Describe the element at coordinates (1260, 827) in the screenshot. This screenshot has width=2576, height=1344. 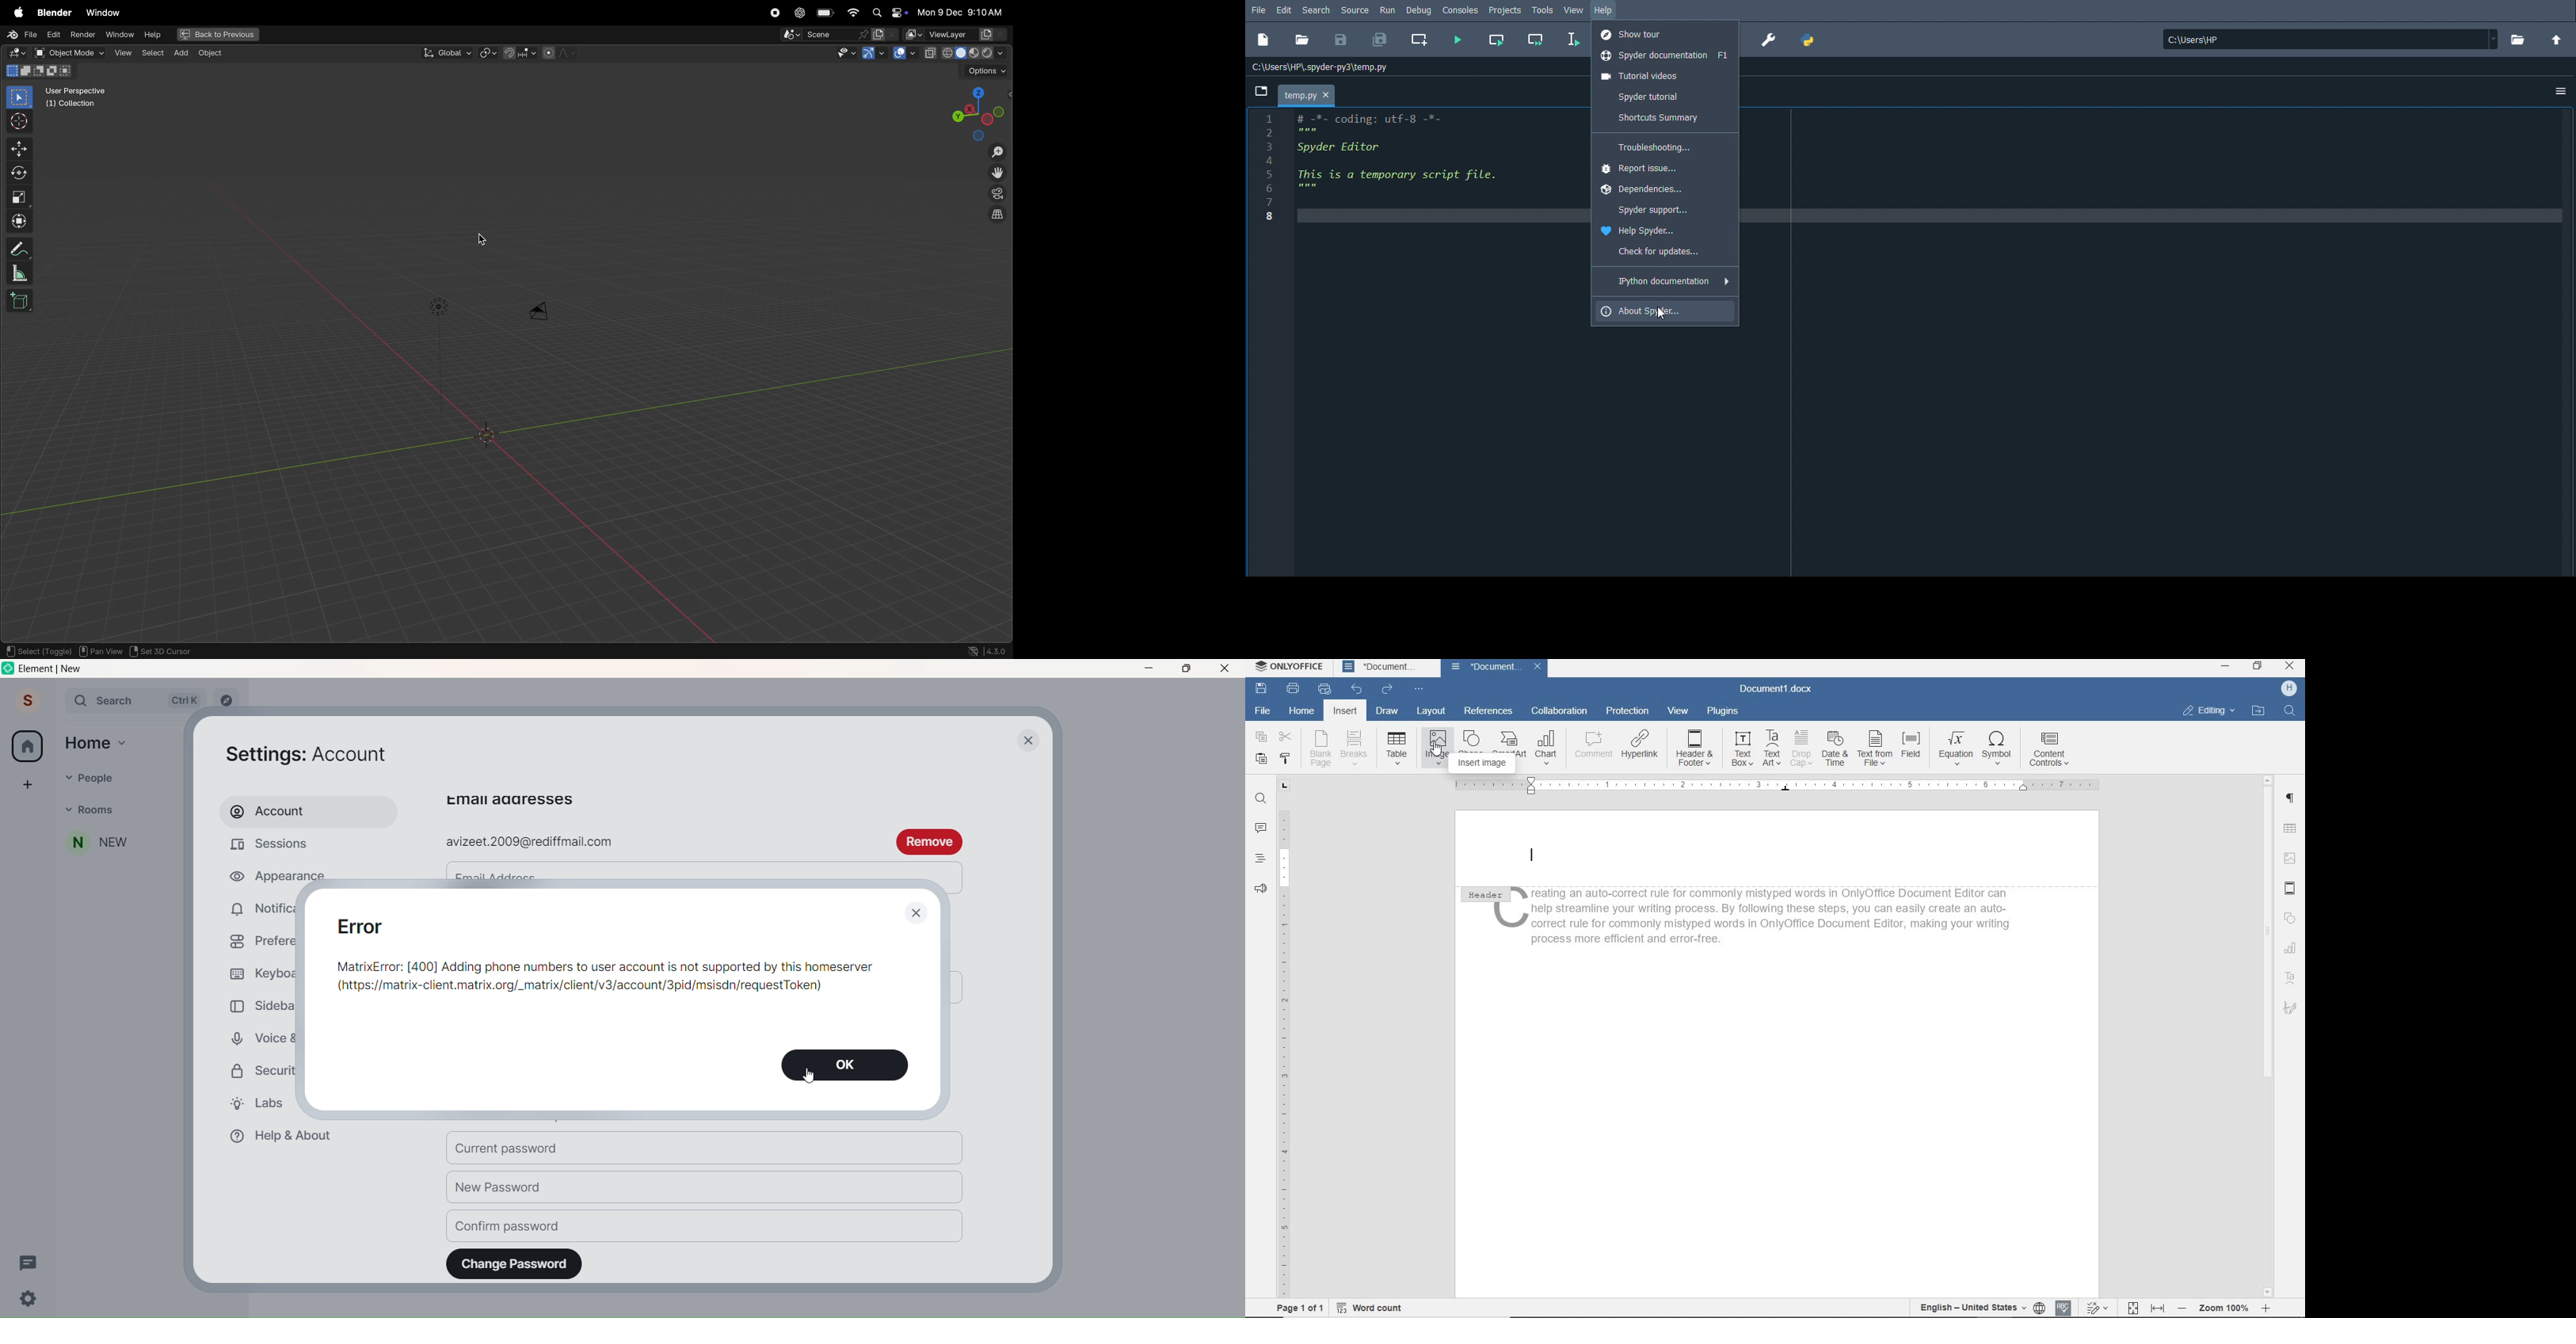
I see `COMMENTS` at that location.